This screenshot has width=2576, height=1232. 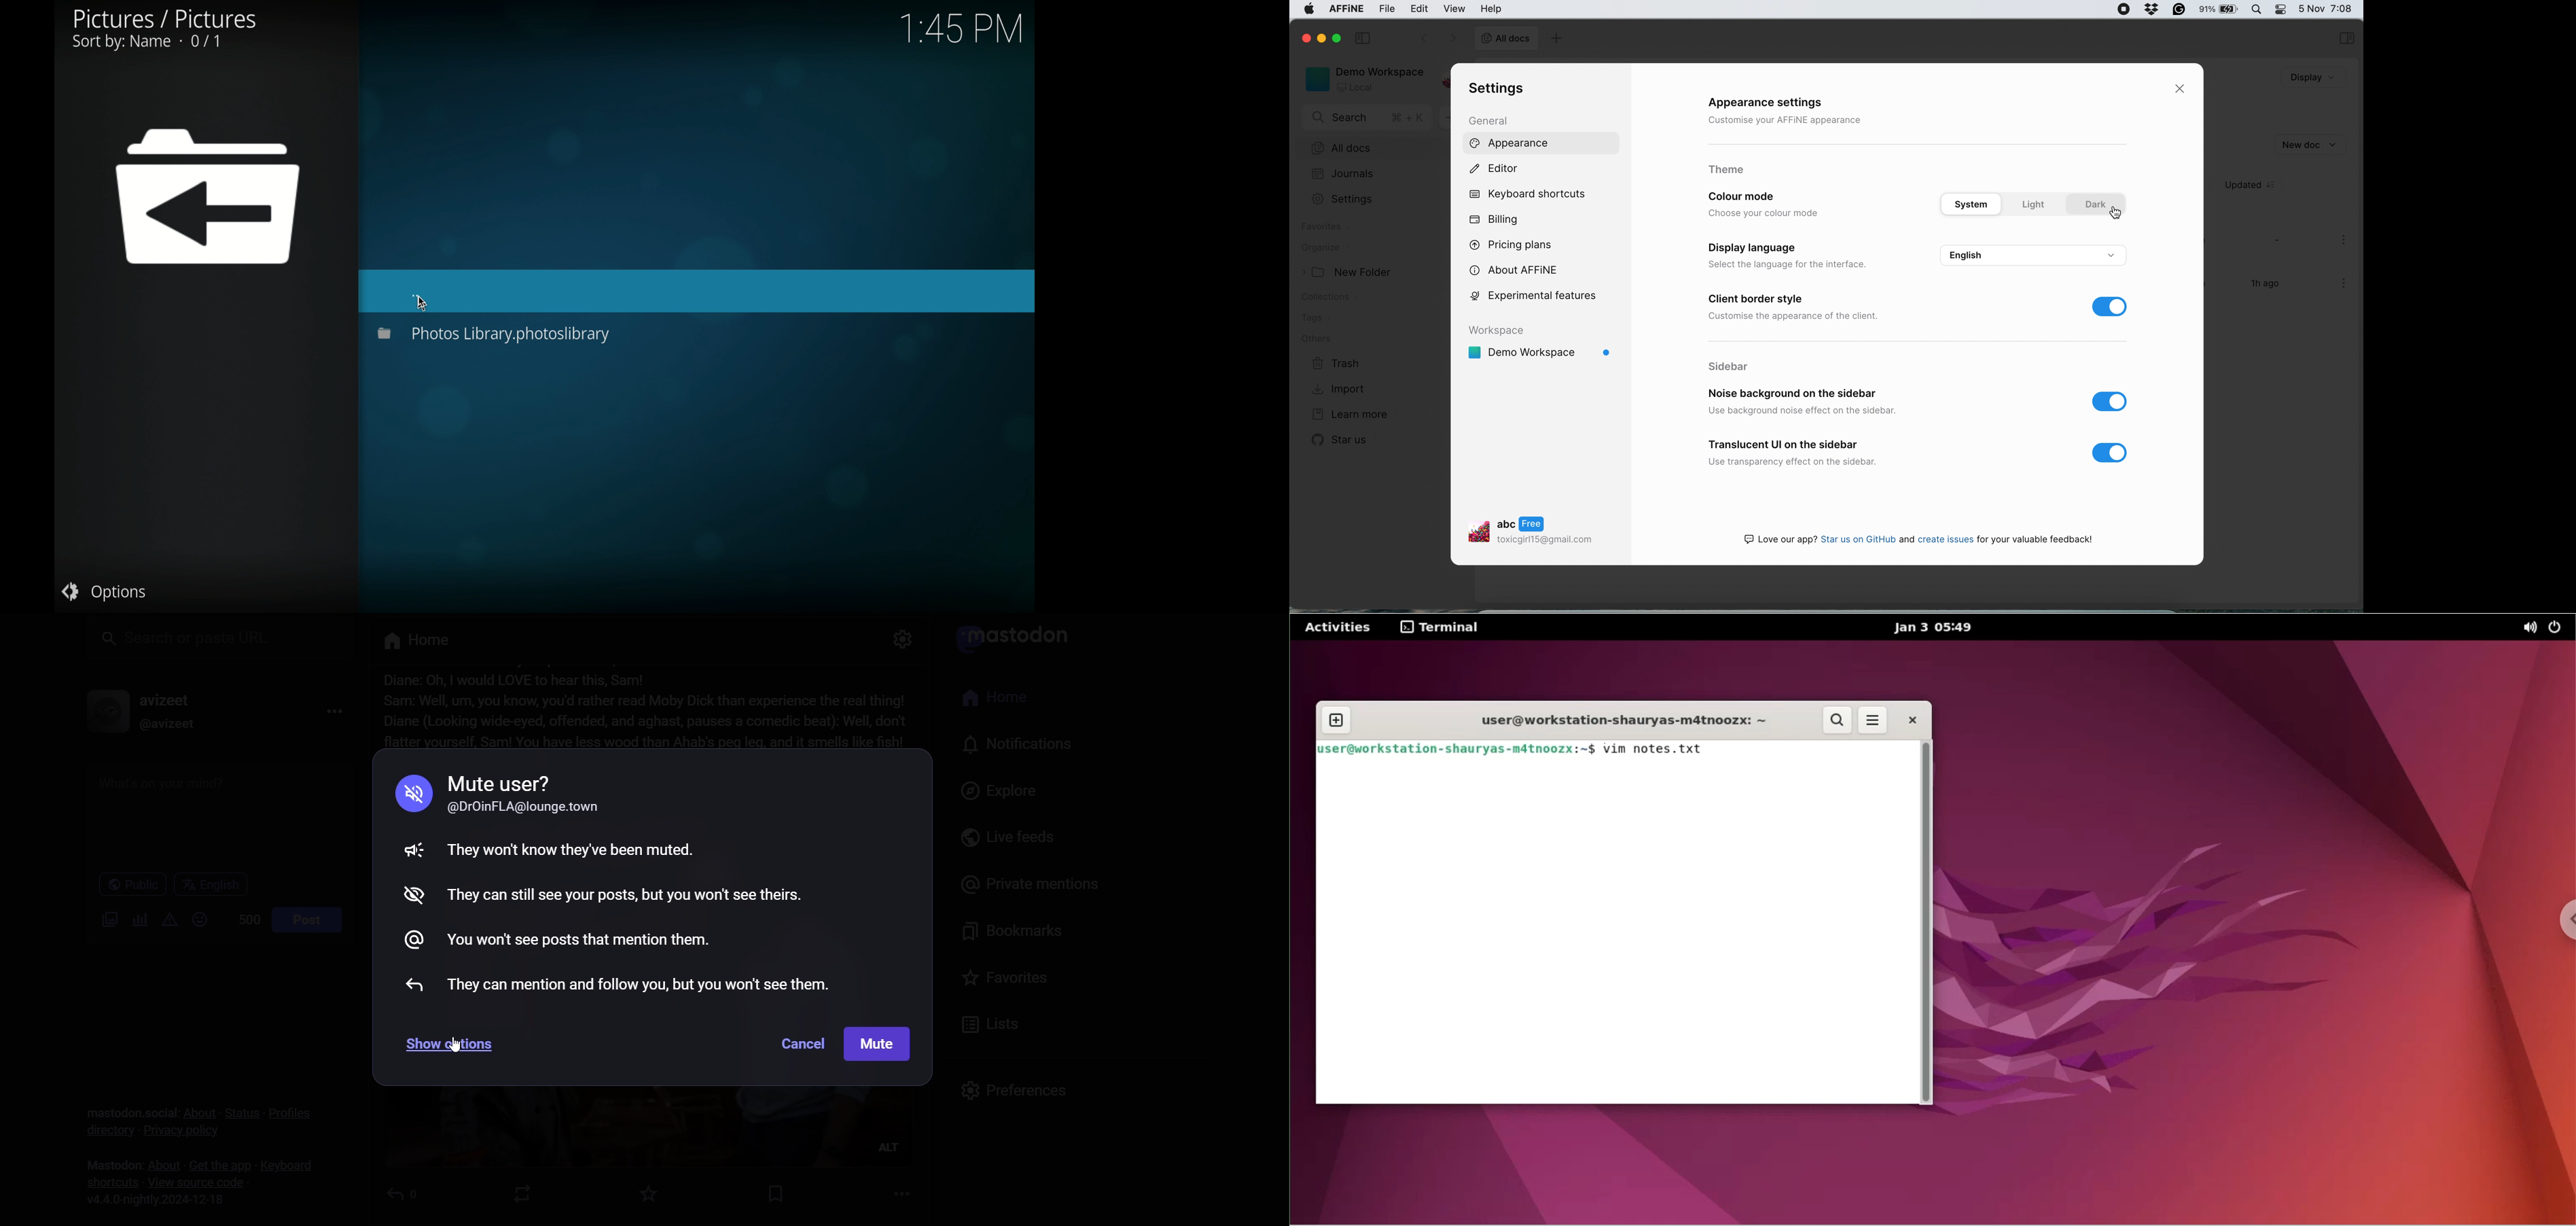 I want to click on switch tabs, so click(x=1418, y=37).